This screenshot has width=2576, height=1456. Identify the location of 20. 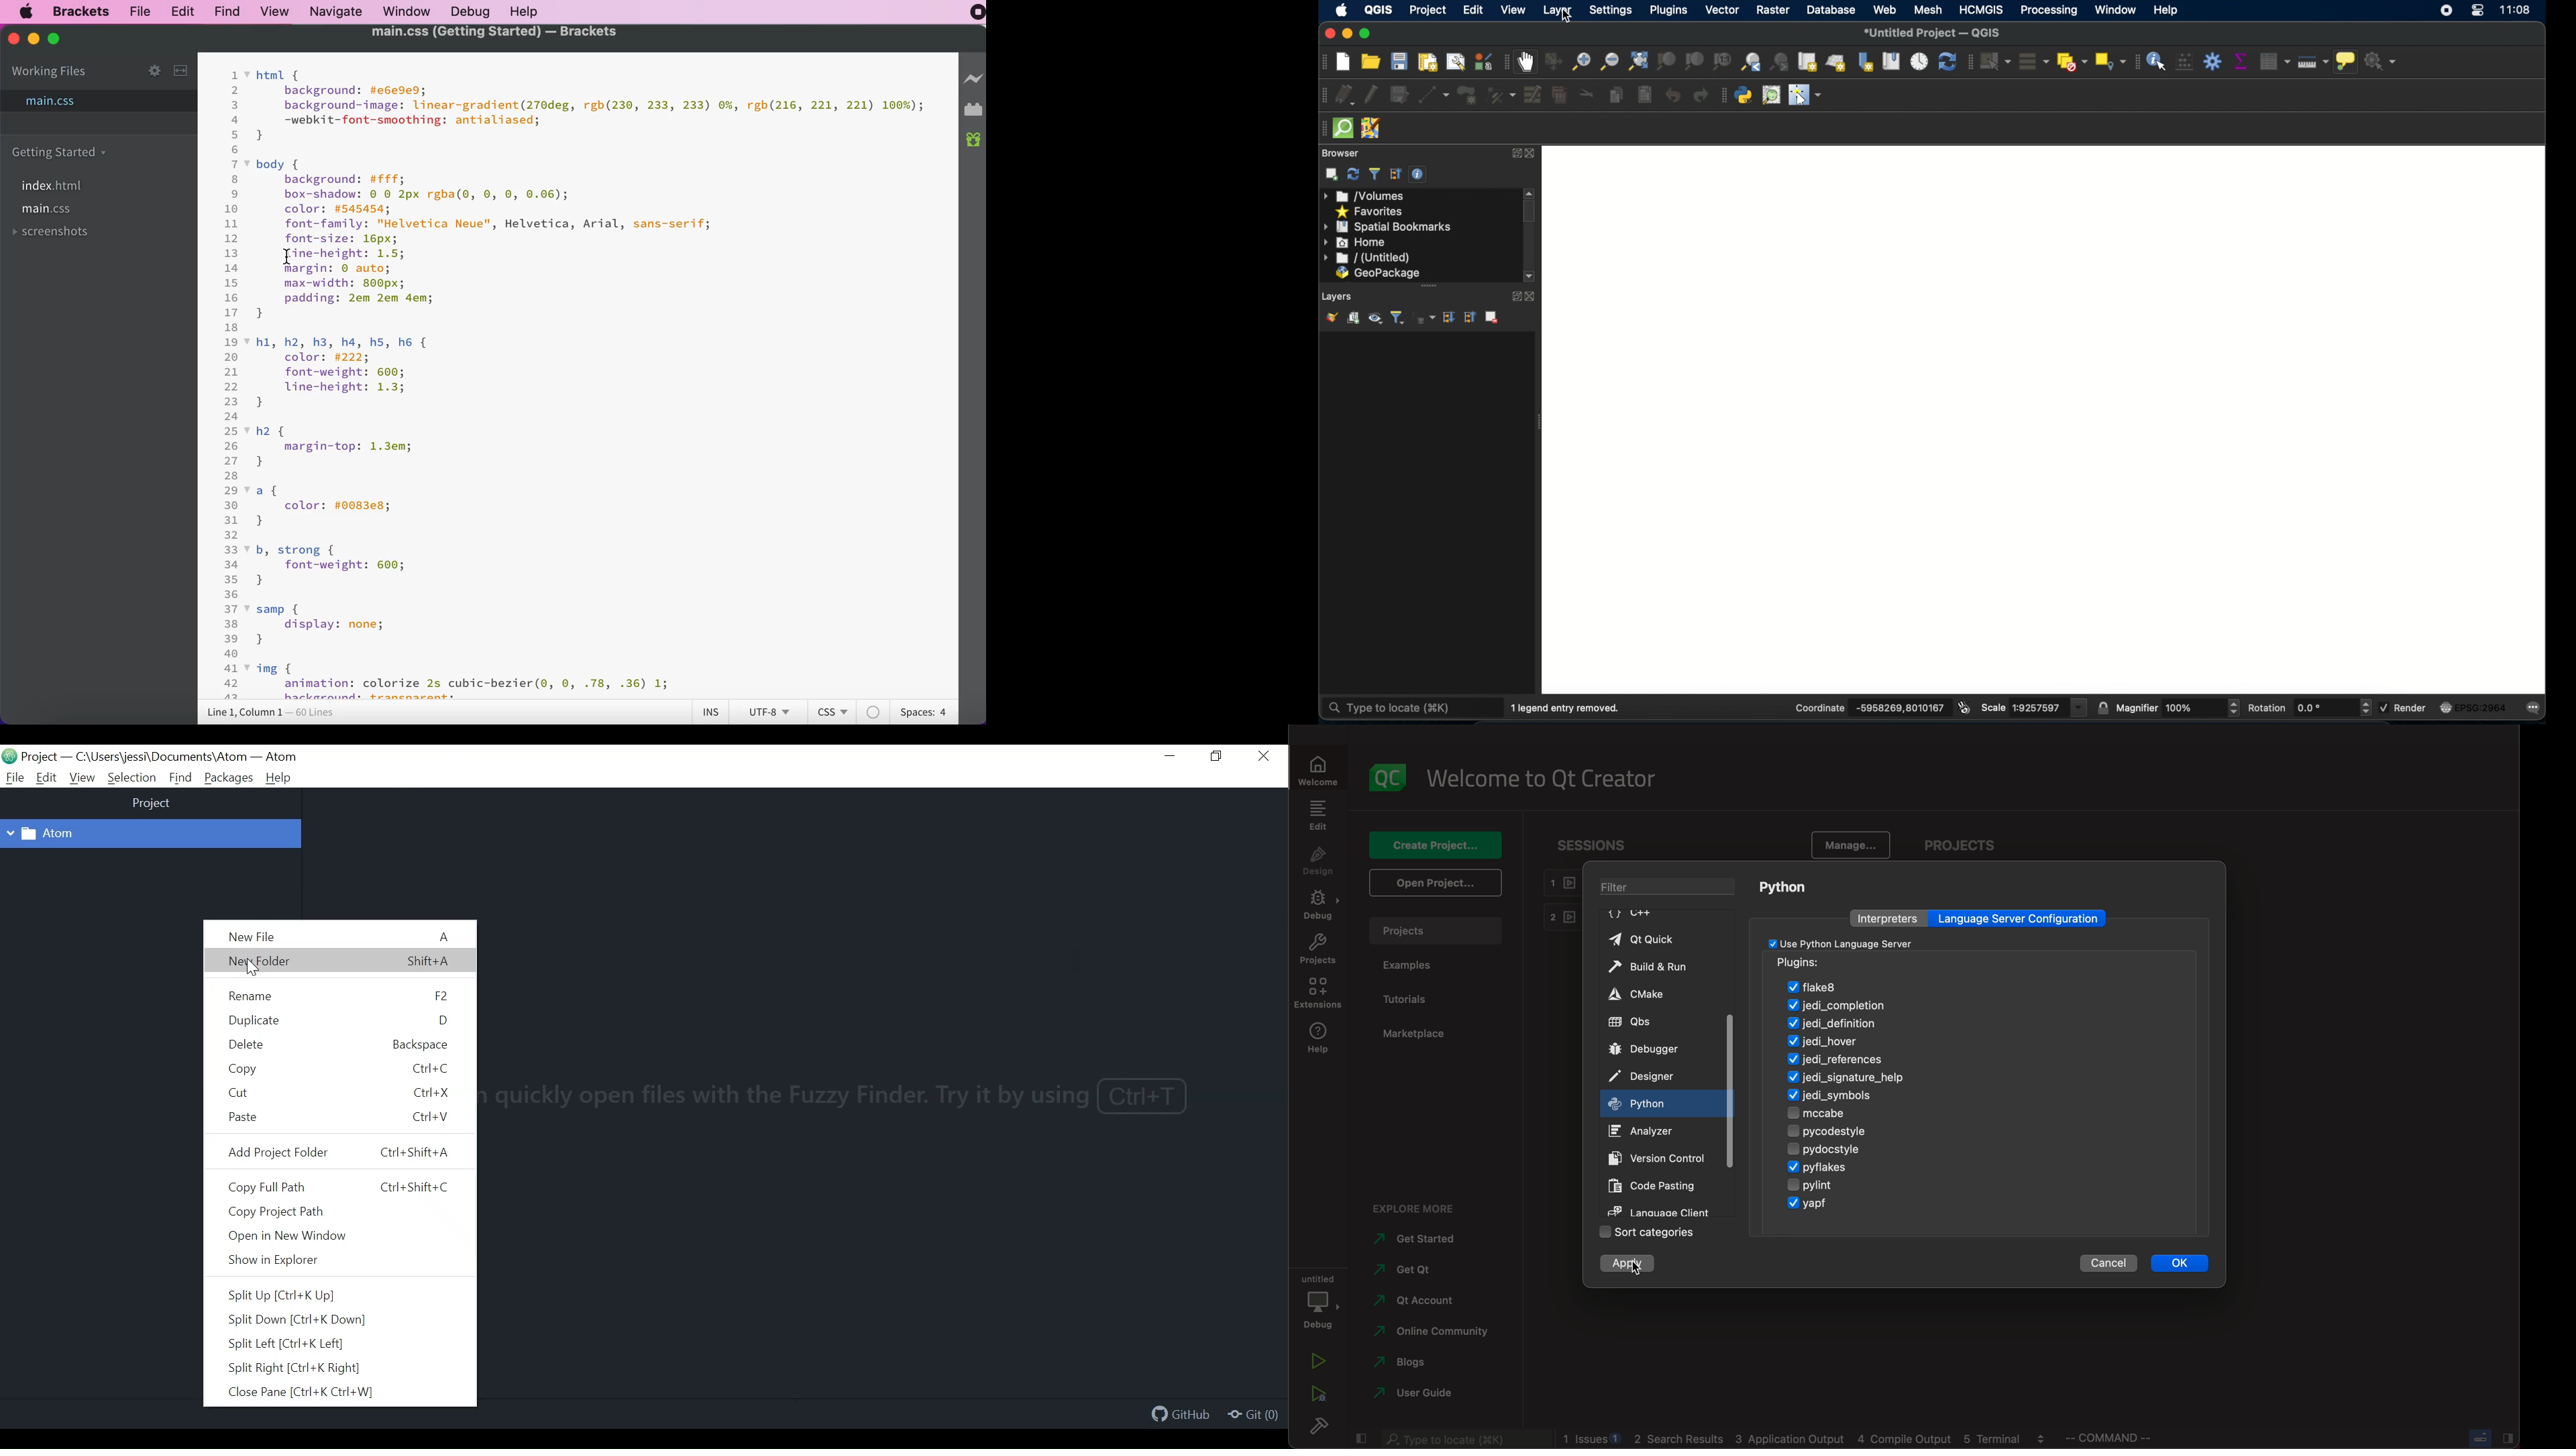
(231, 358).